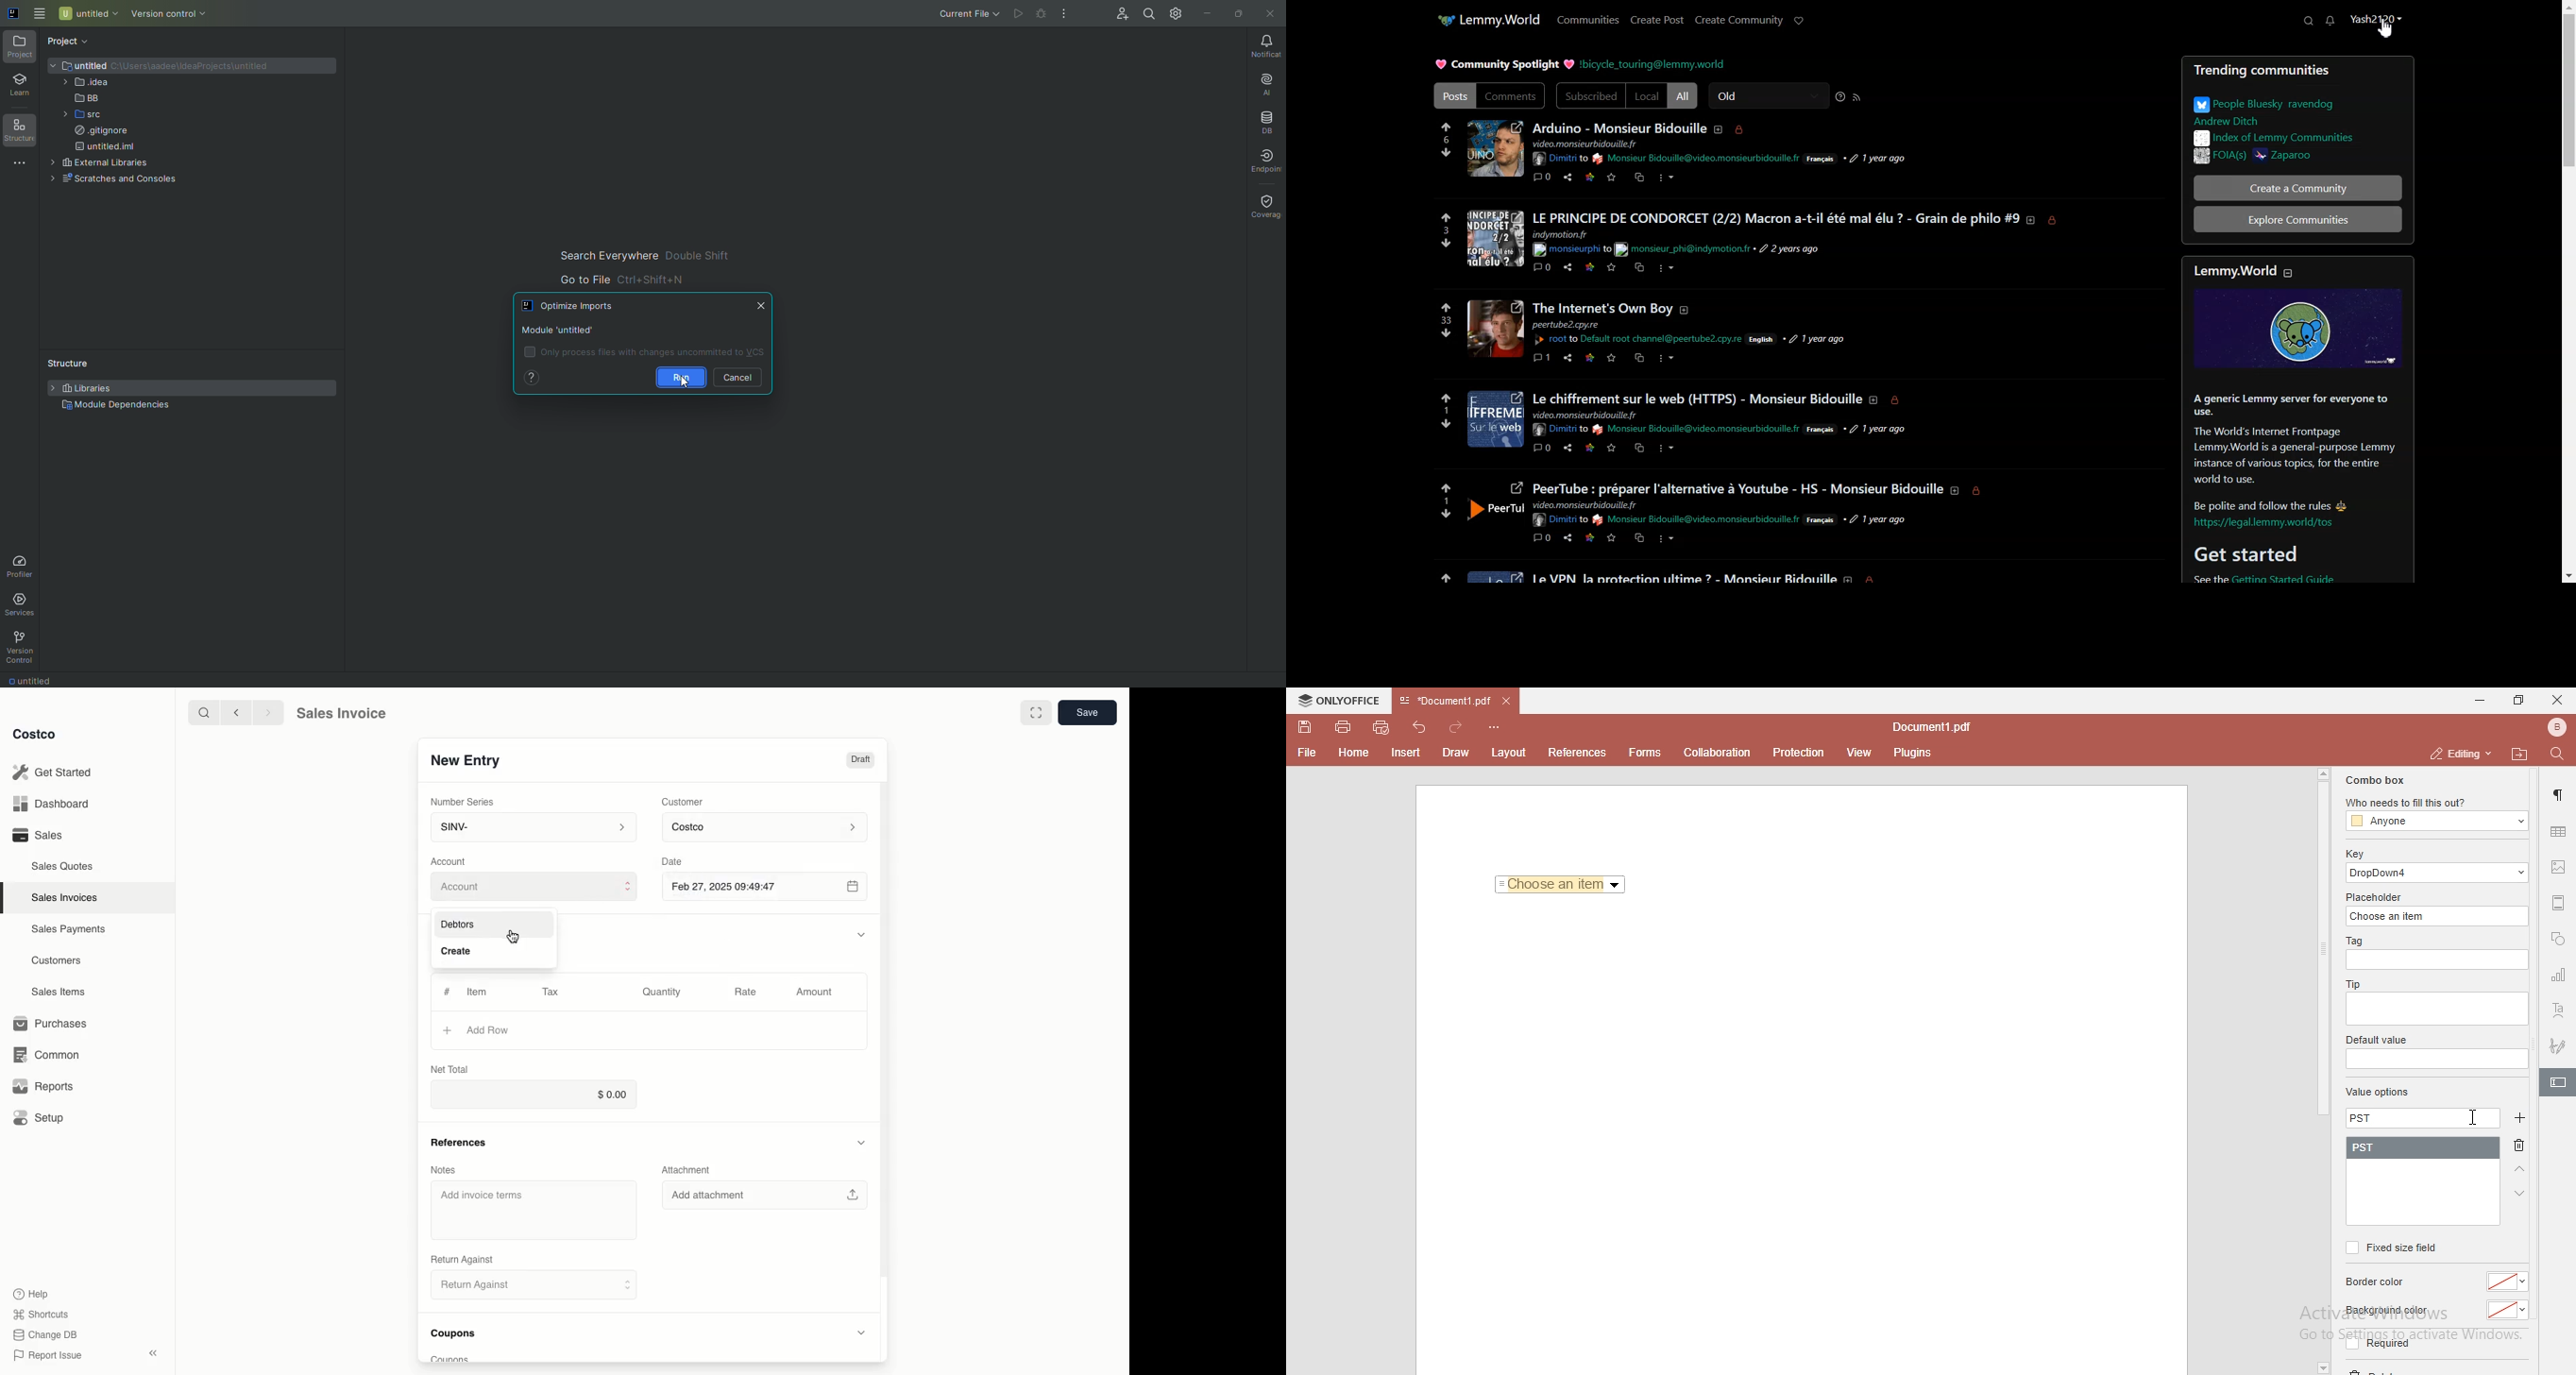 The width and height of the screenshot is (2576, 1400). Describe the element at coordinates (1590, 96) in the screenshot. I see `Subscribed` at that location.